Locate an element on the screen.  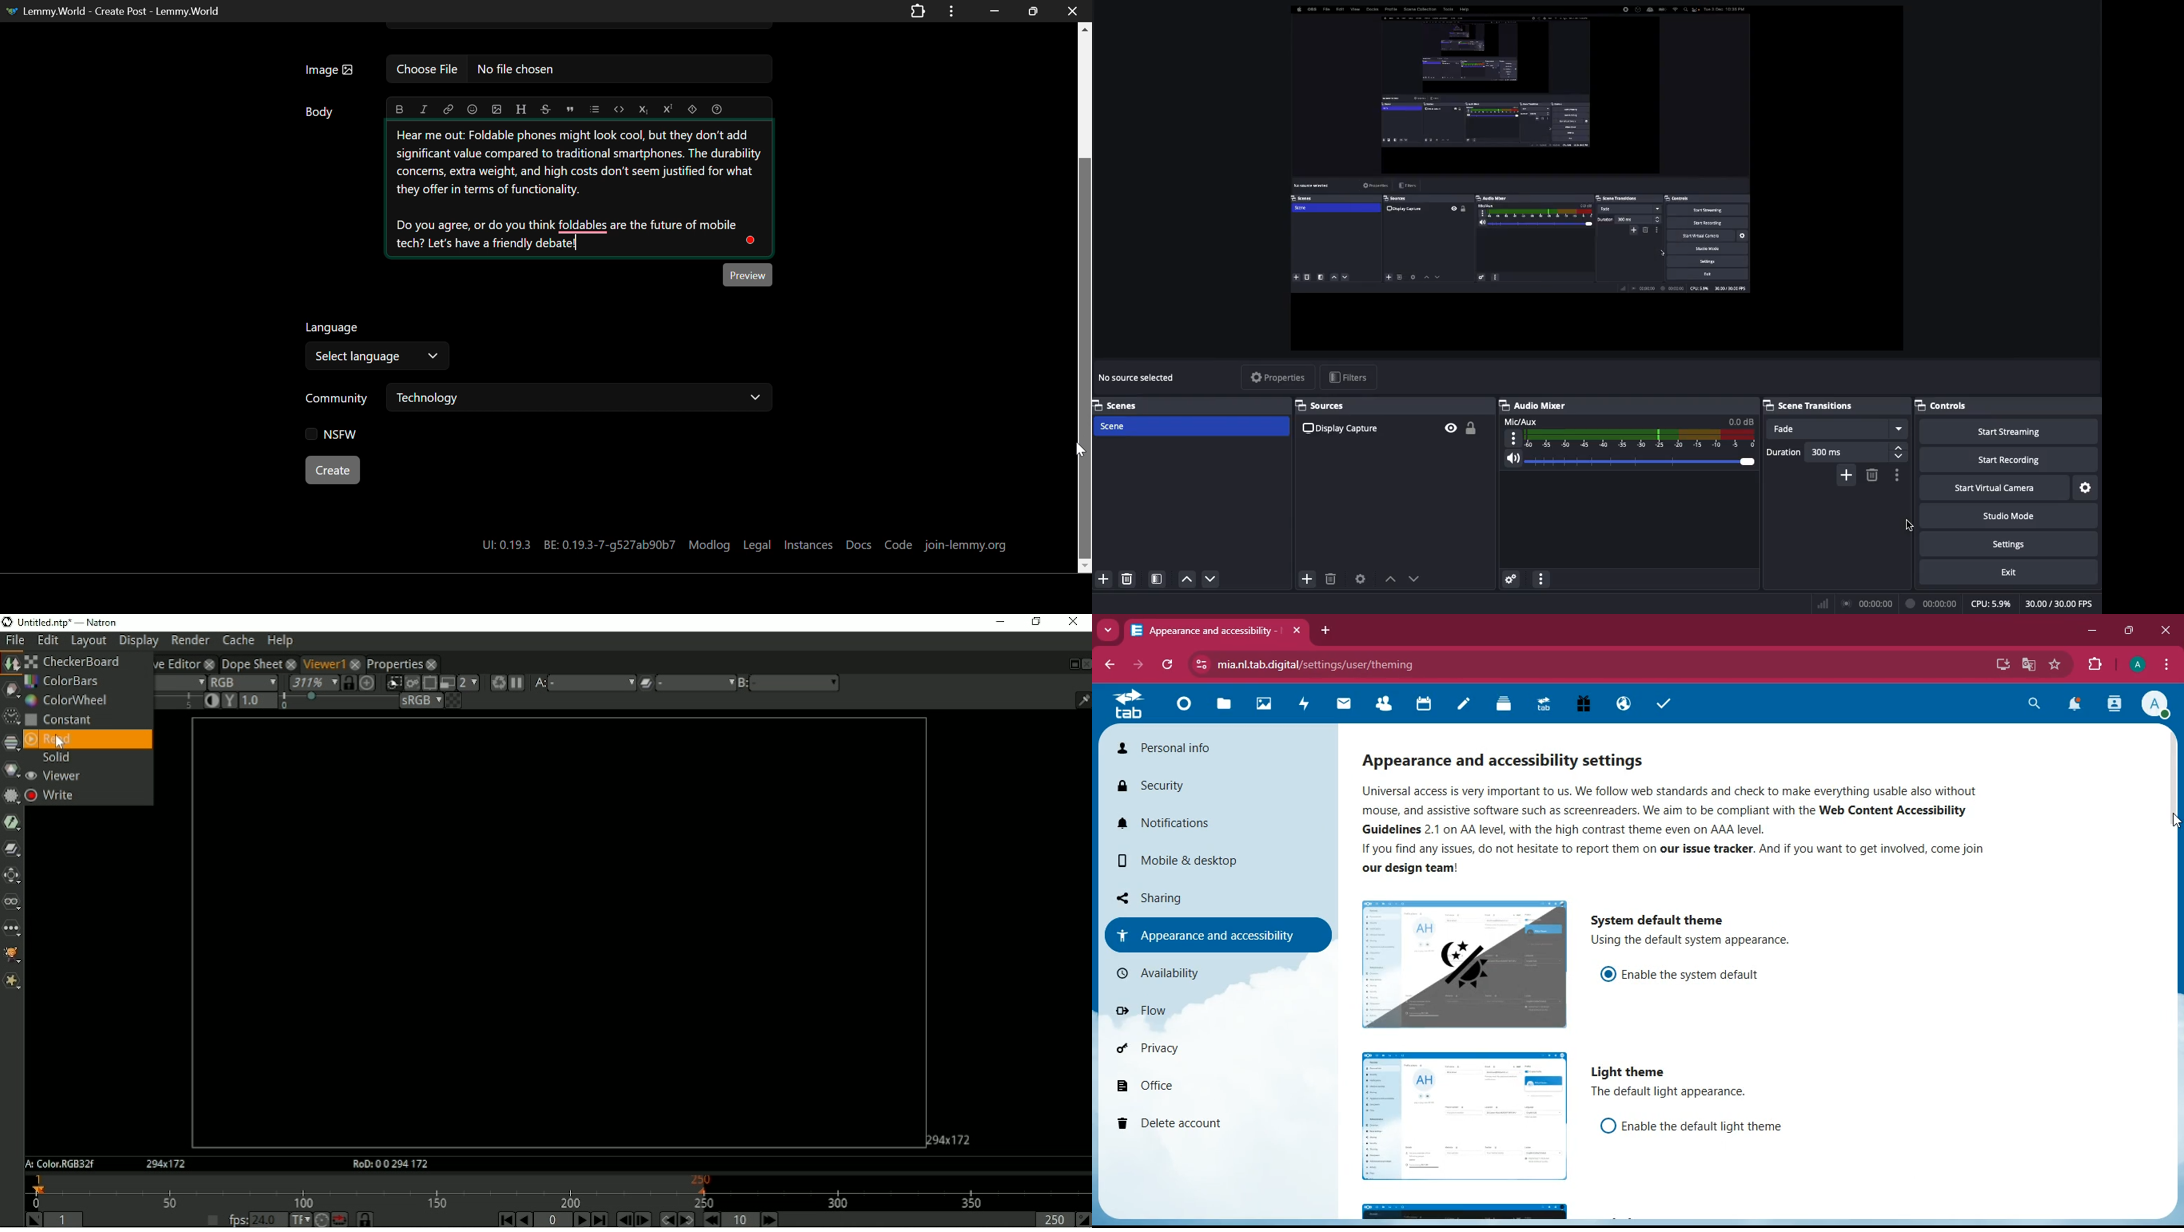
Previous keyframe is located at coordinates (666, 1219).